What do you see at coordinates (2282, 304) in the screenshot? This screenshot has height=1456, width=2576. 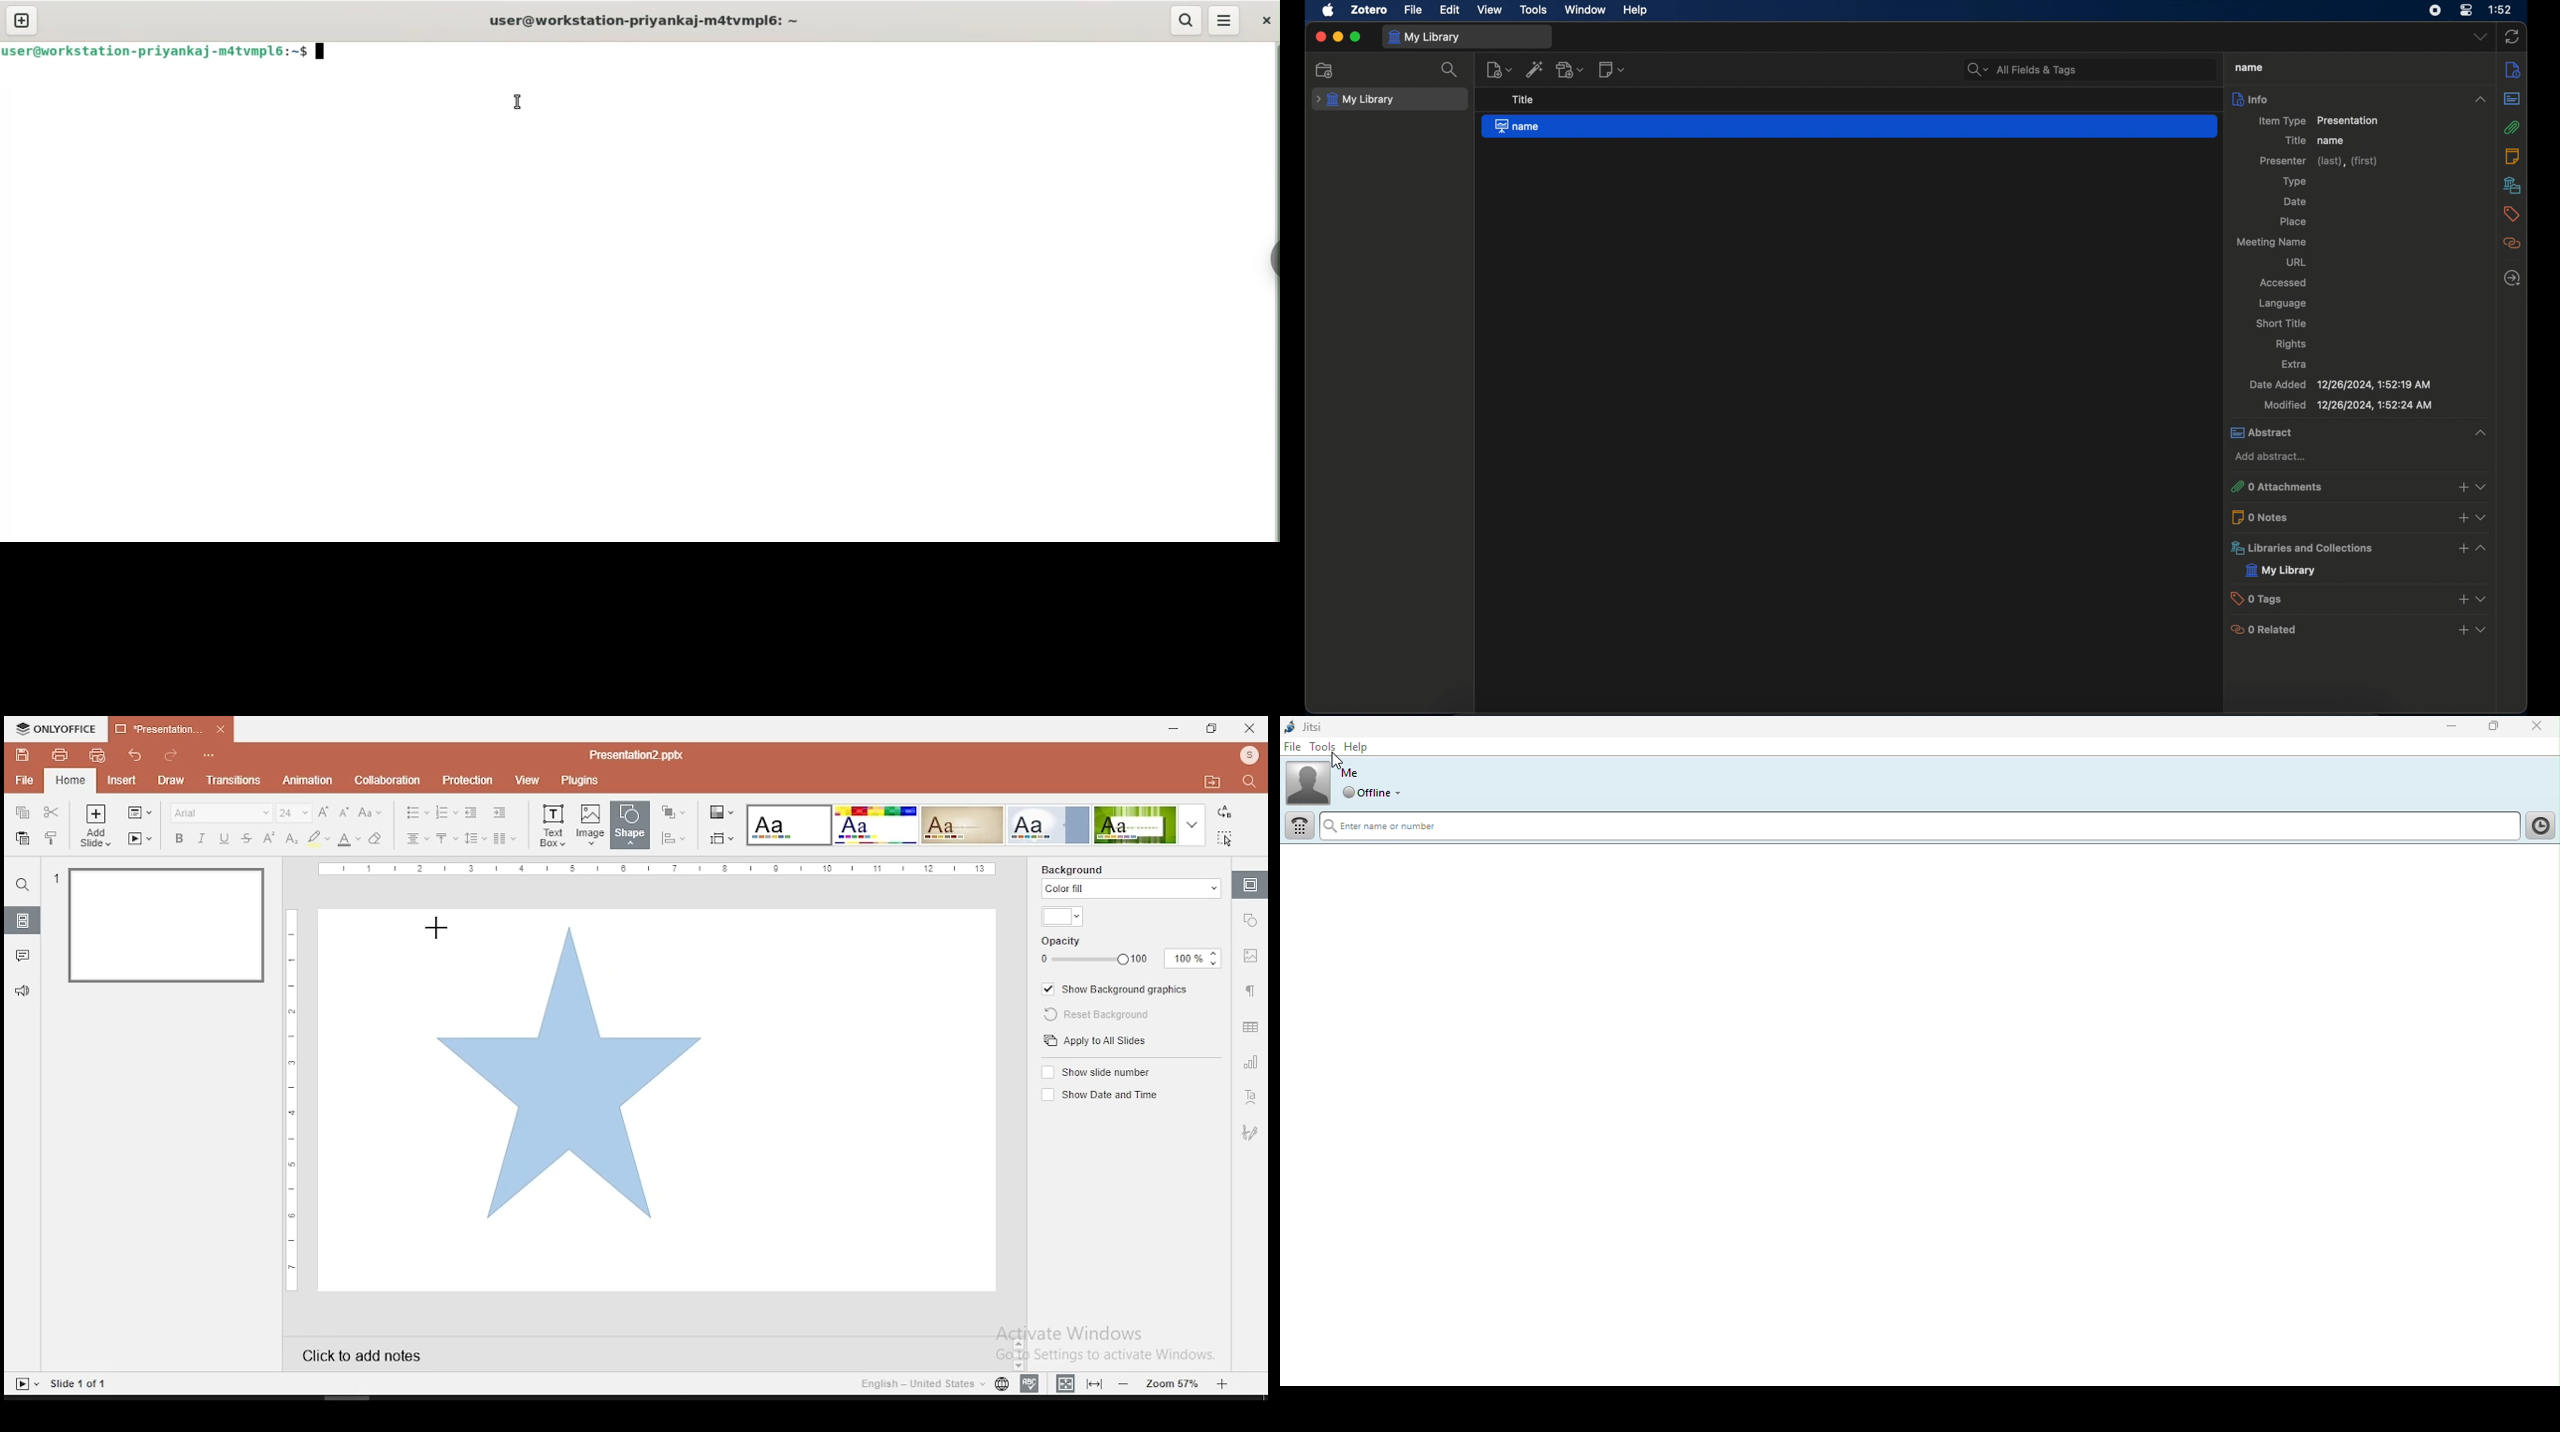 I see `language` at bounding box center [2282, 304].